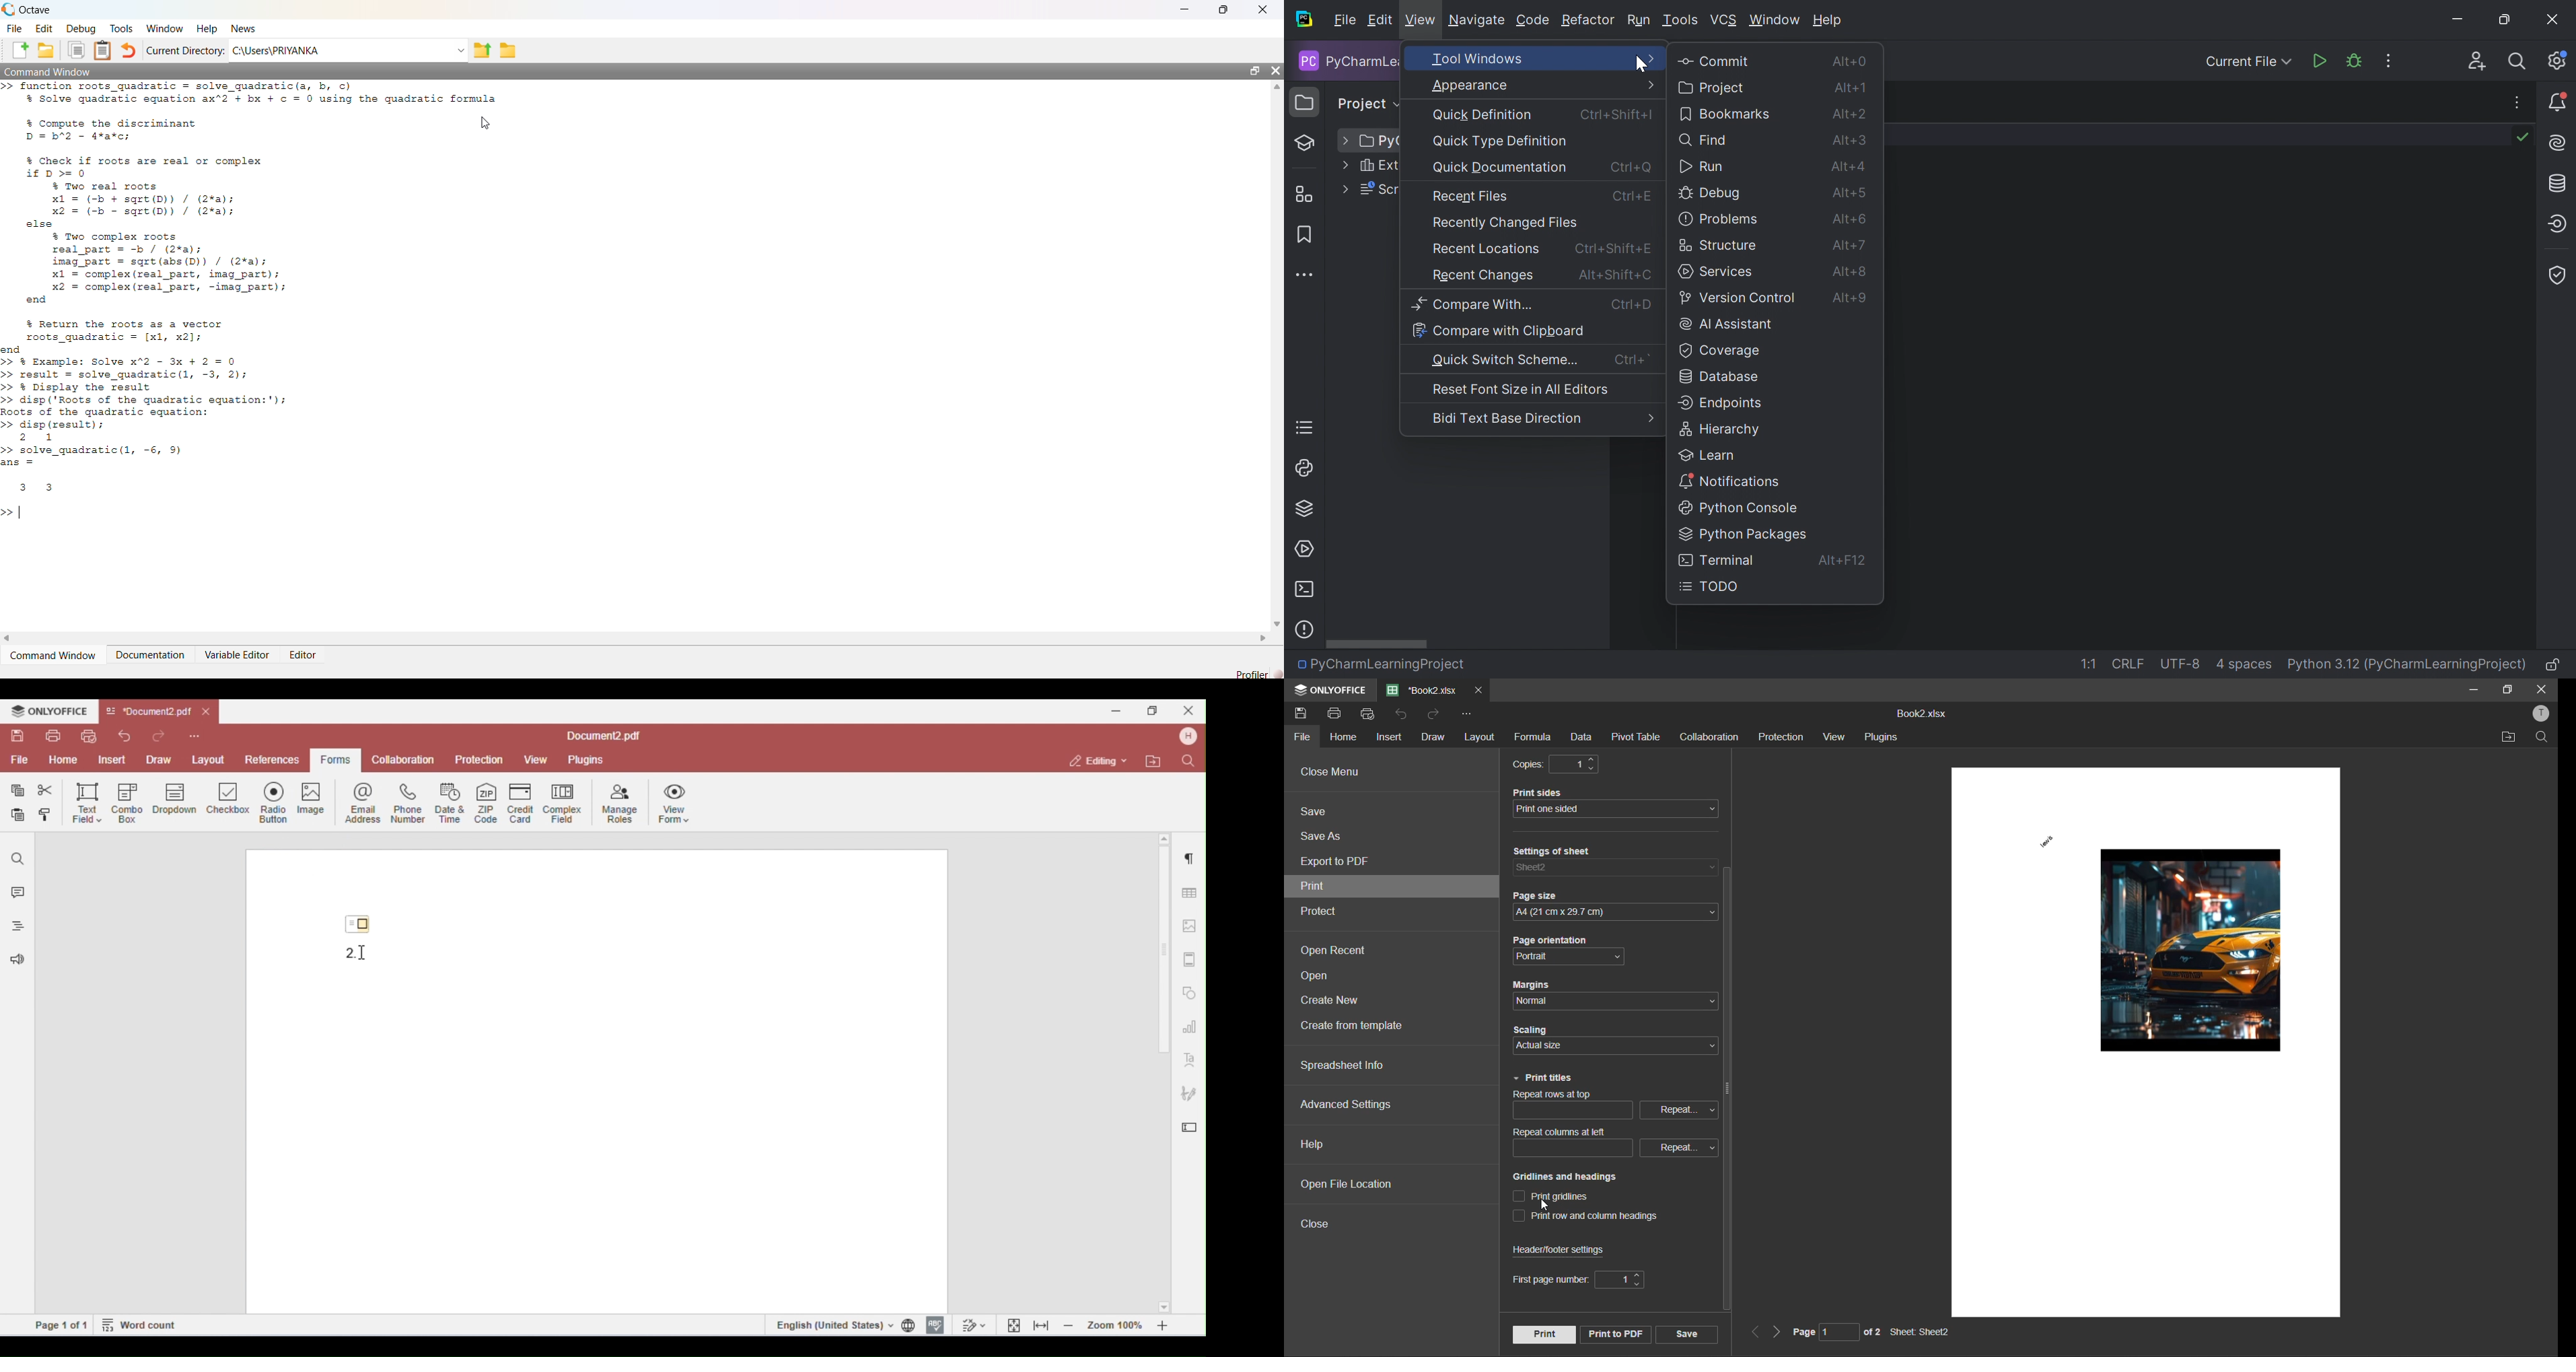 The height and width of the screenshot is (1372, 2576). Describe the element at coordinates (1534, 866) in the screenshot. I see `sheet 2` at that location.